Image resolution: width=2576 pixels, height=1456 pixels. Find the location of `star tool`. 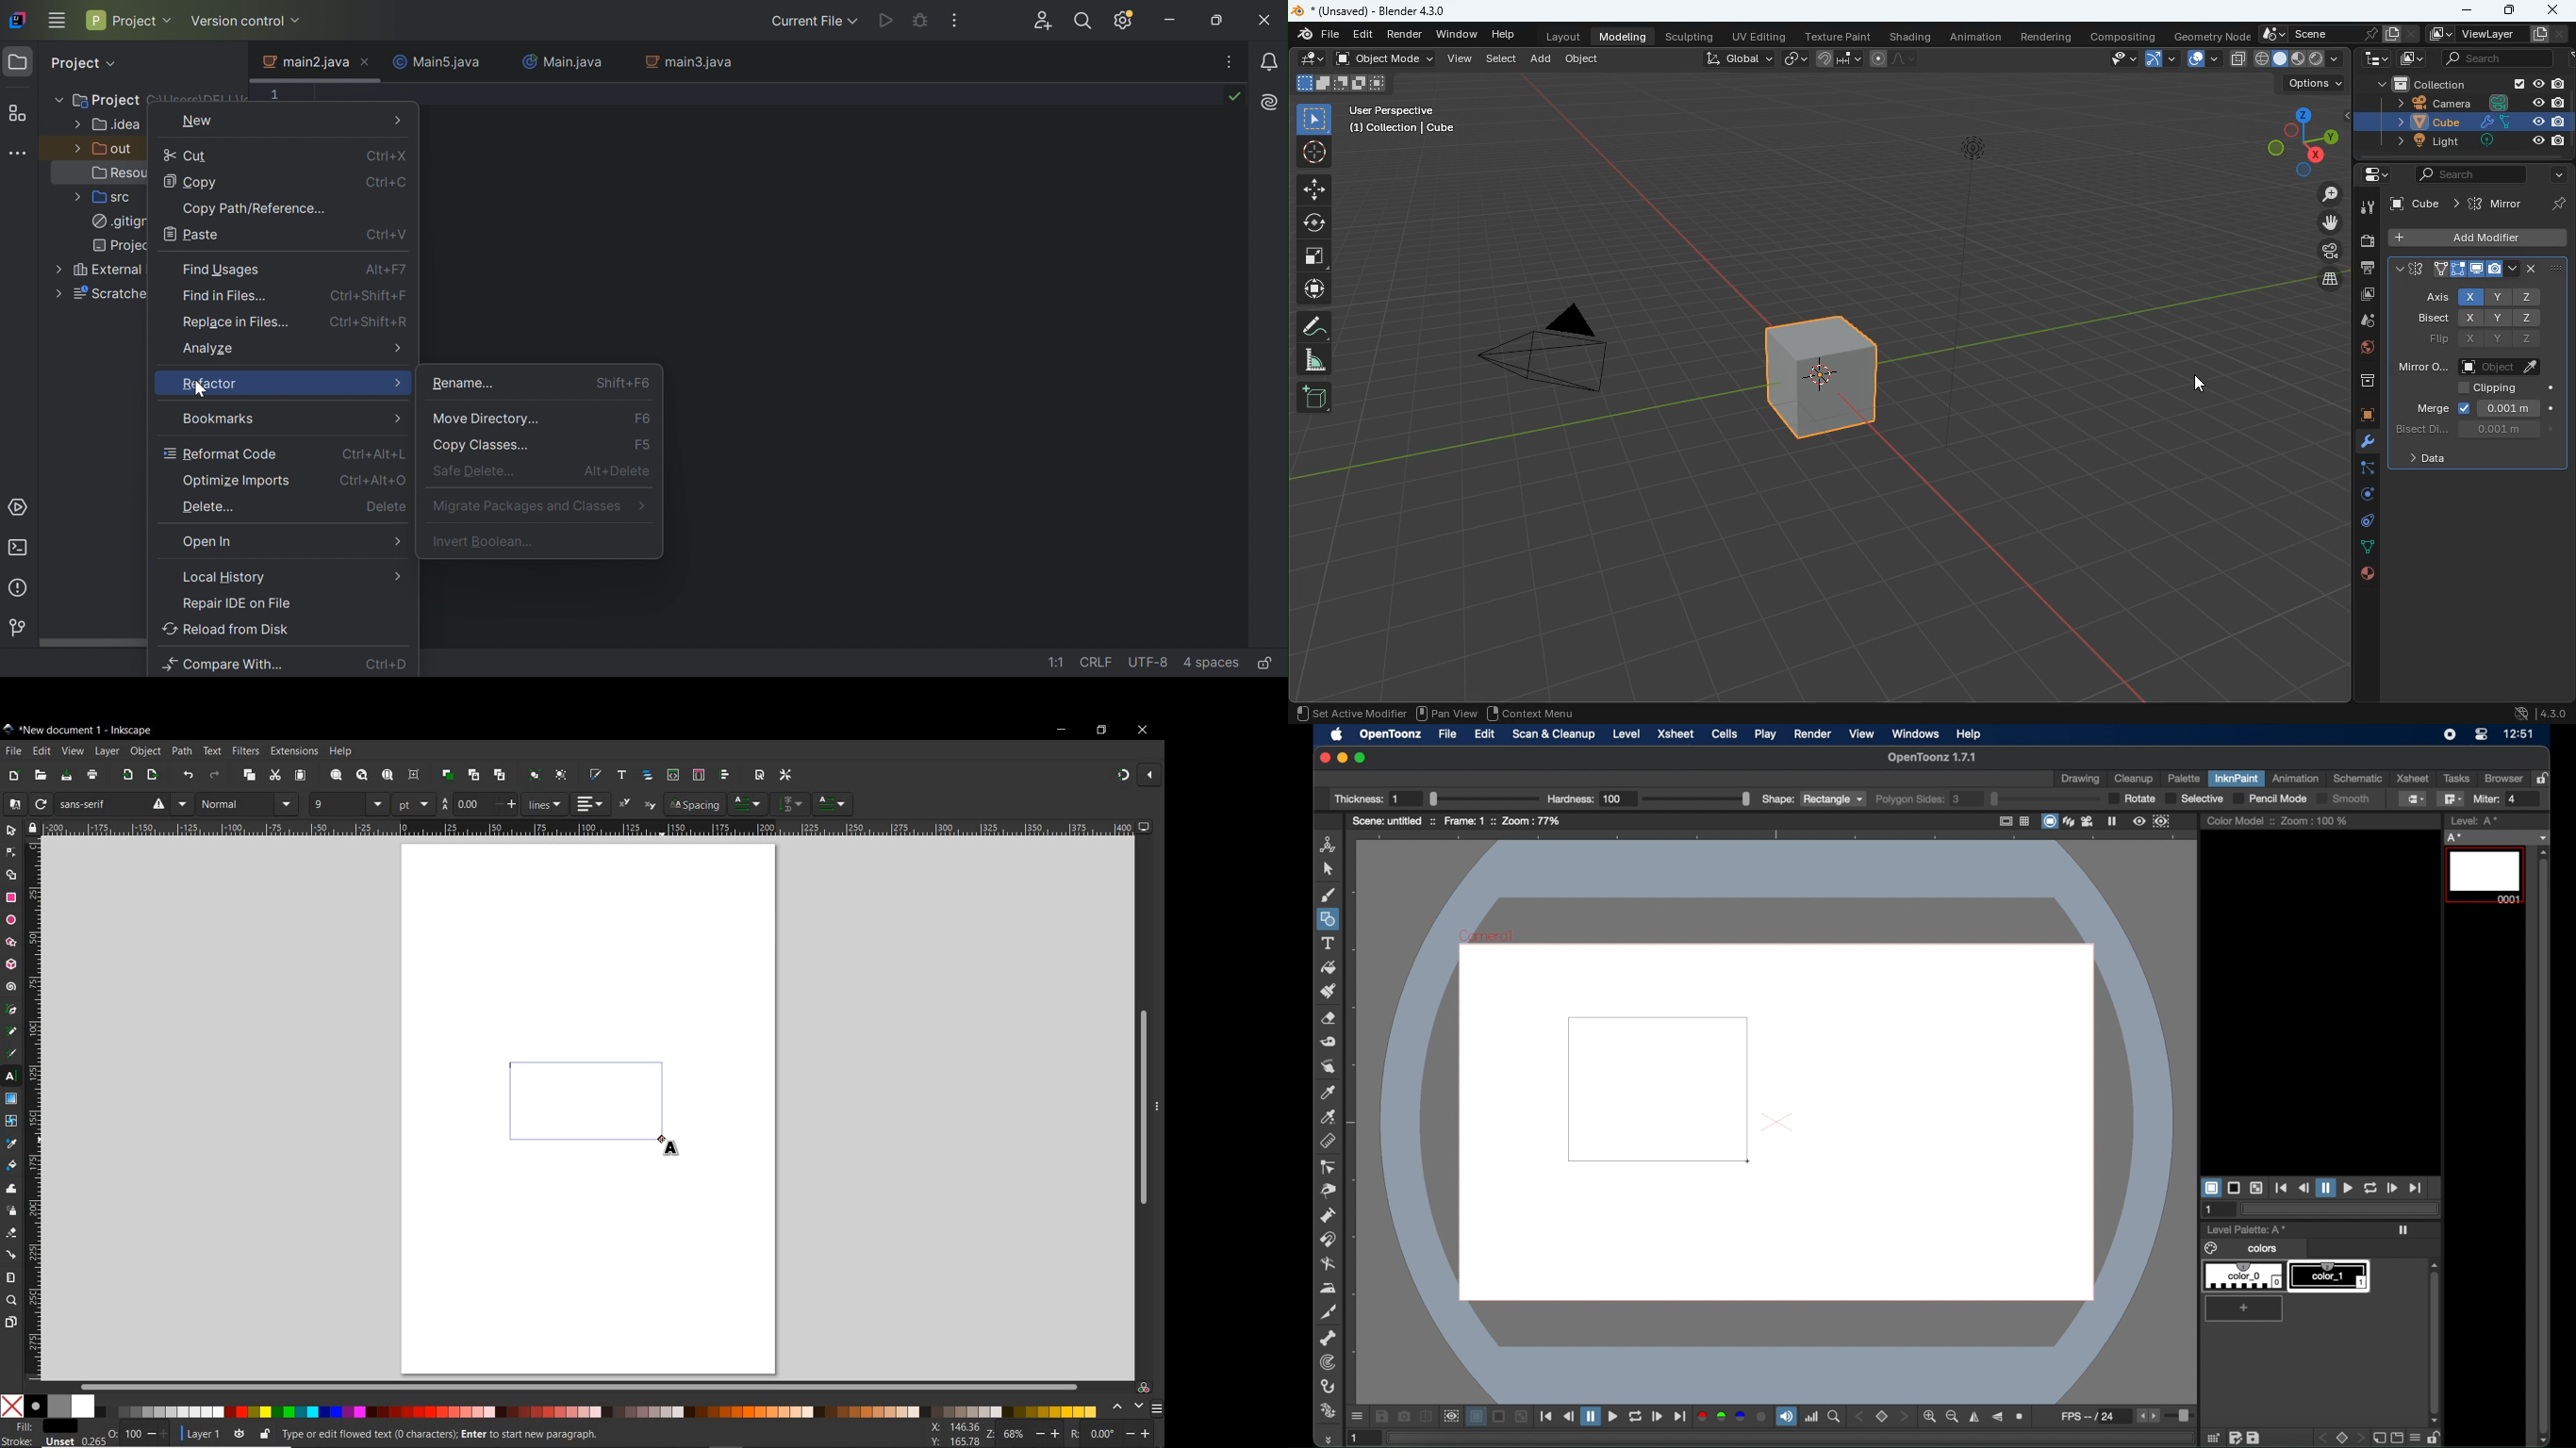

star tool is located at coordinates (11, 943).